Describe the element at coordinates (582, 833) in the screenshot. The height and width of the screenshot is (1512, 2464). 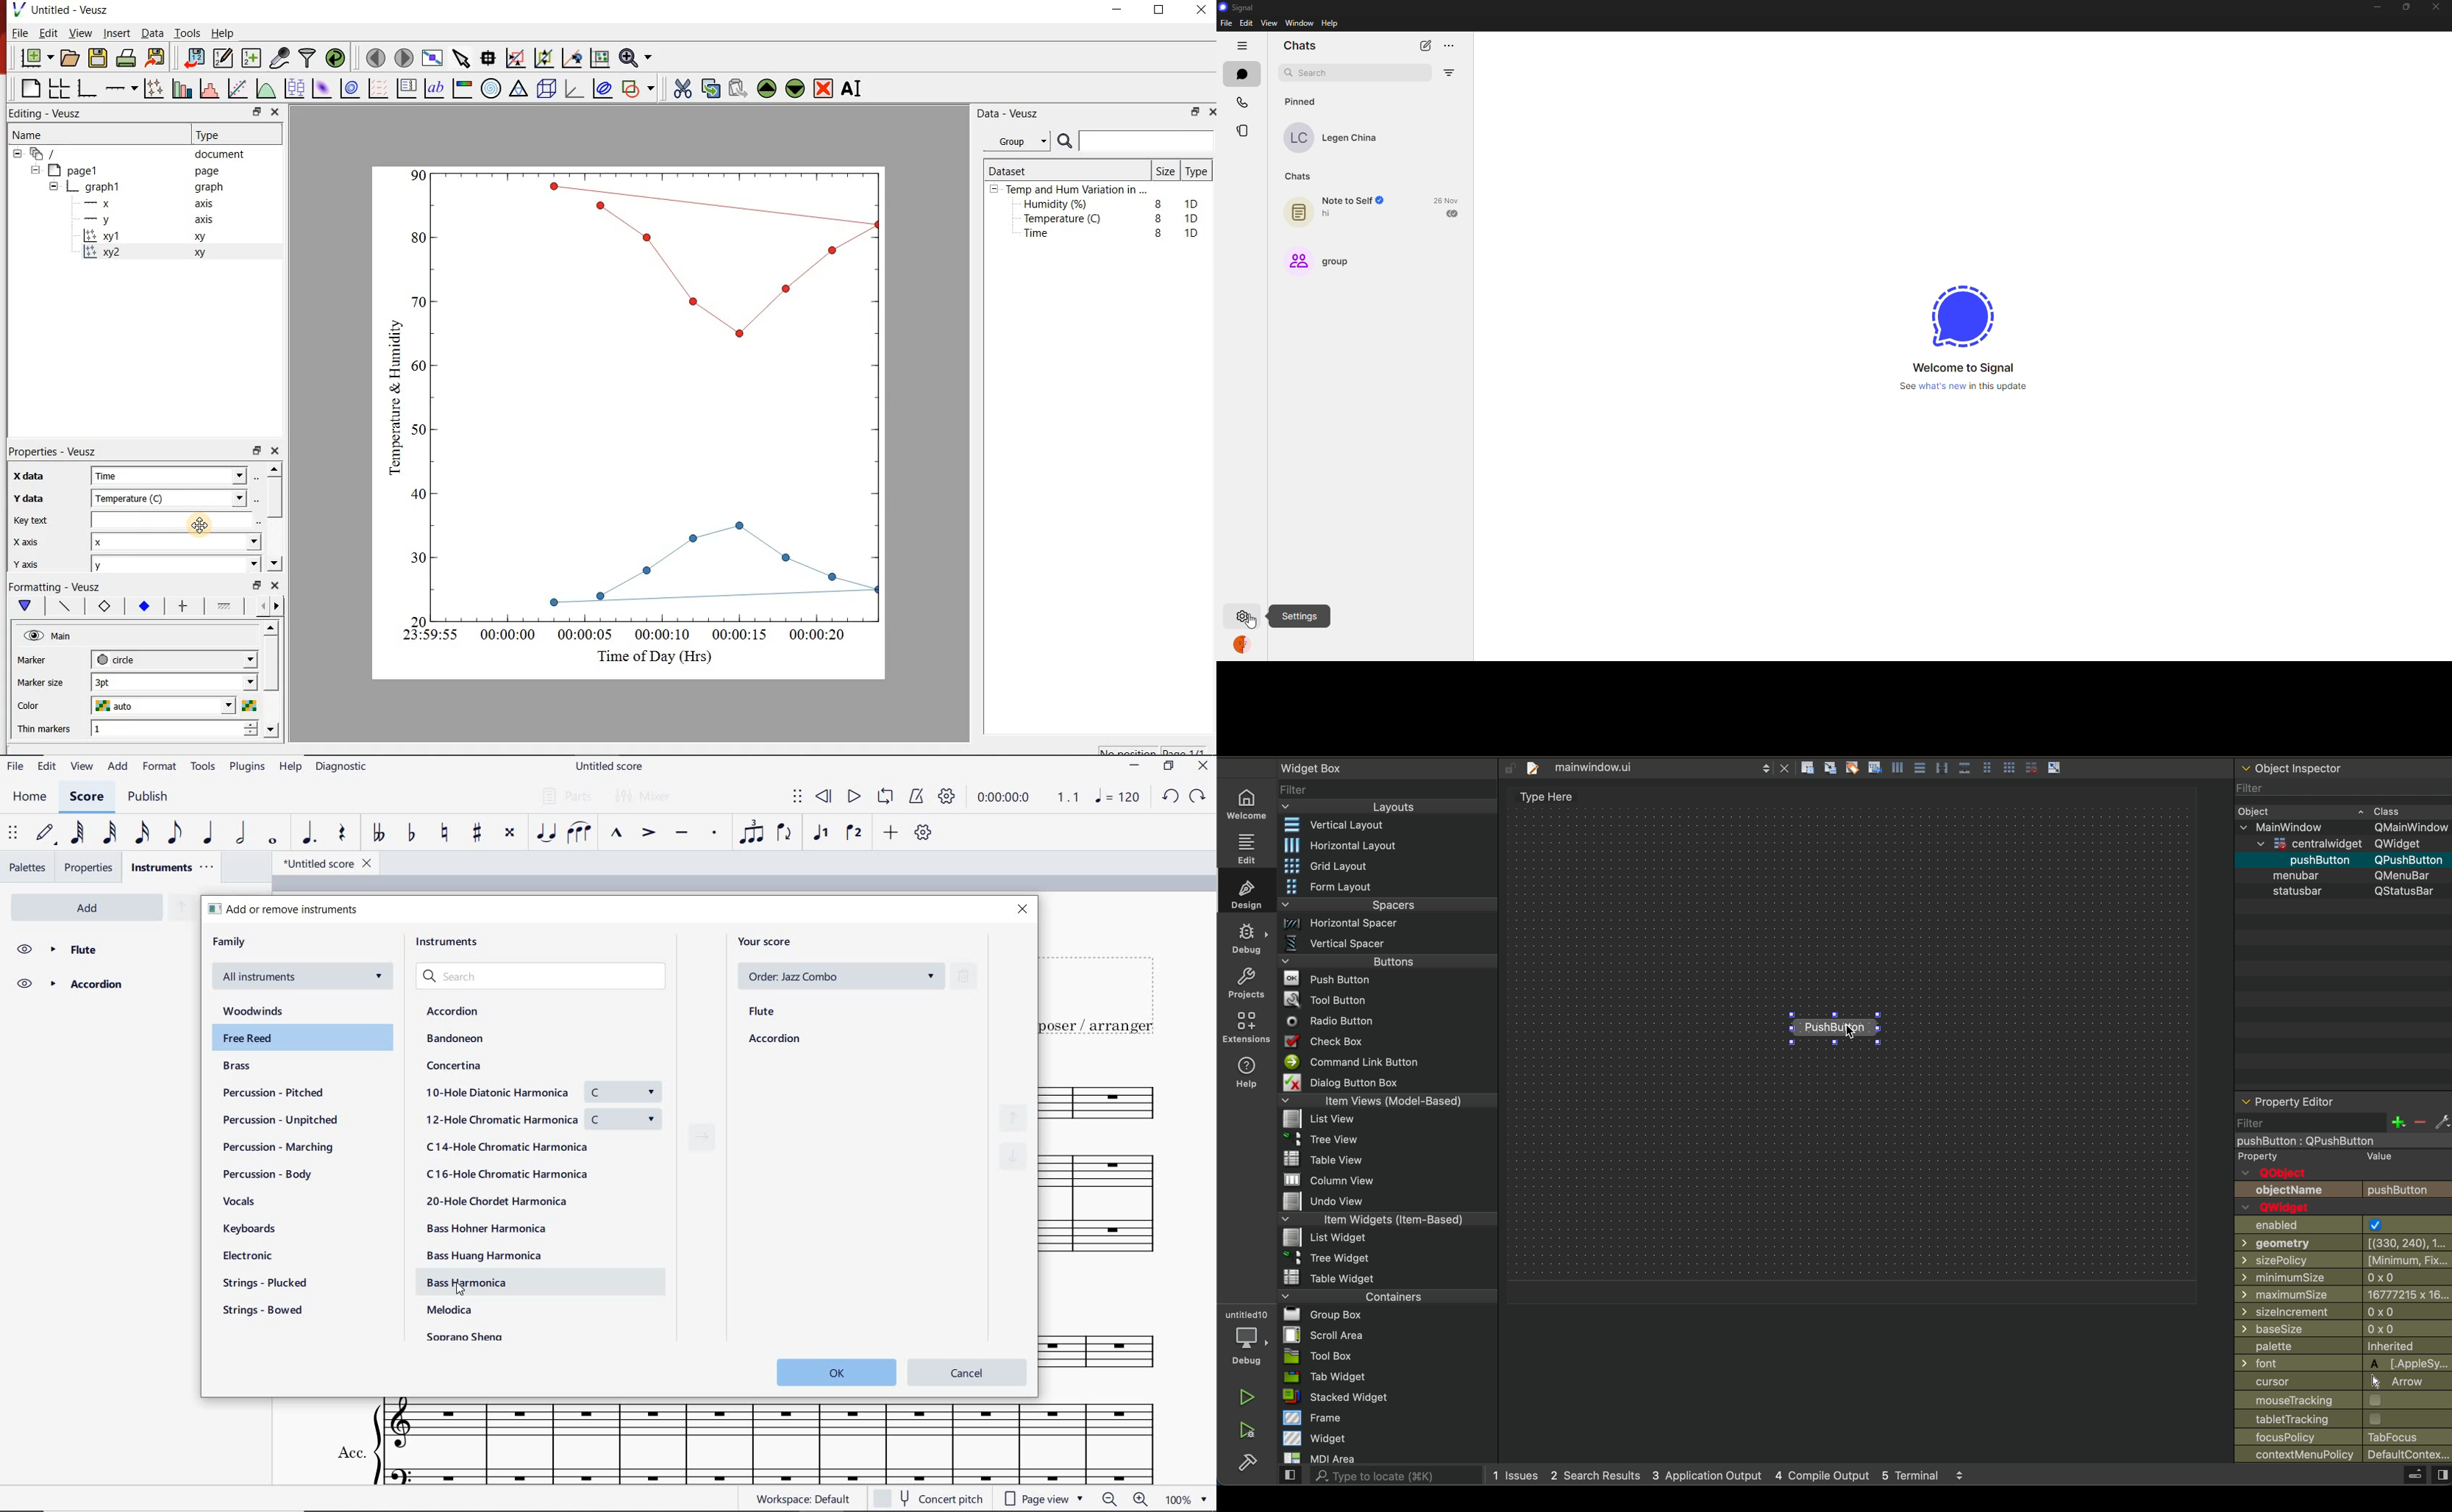
I see `slur` at that location.